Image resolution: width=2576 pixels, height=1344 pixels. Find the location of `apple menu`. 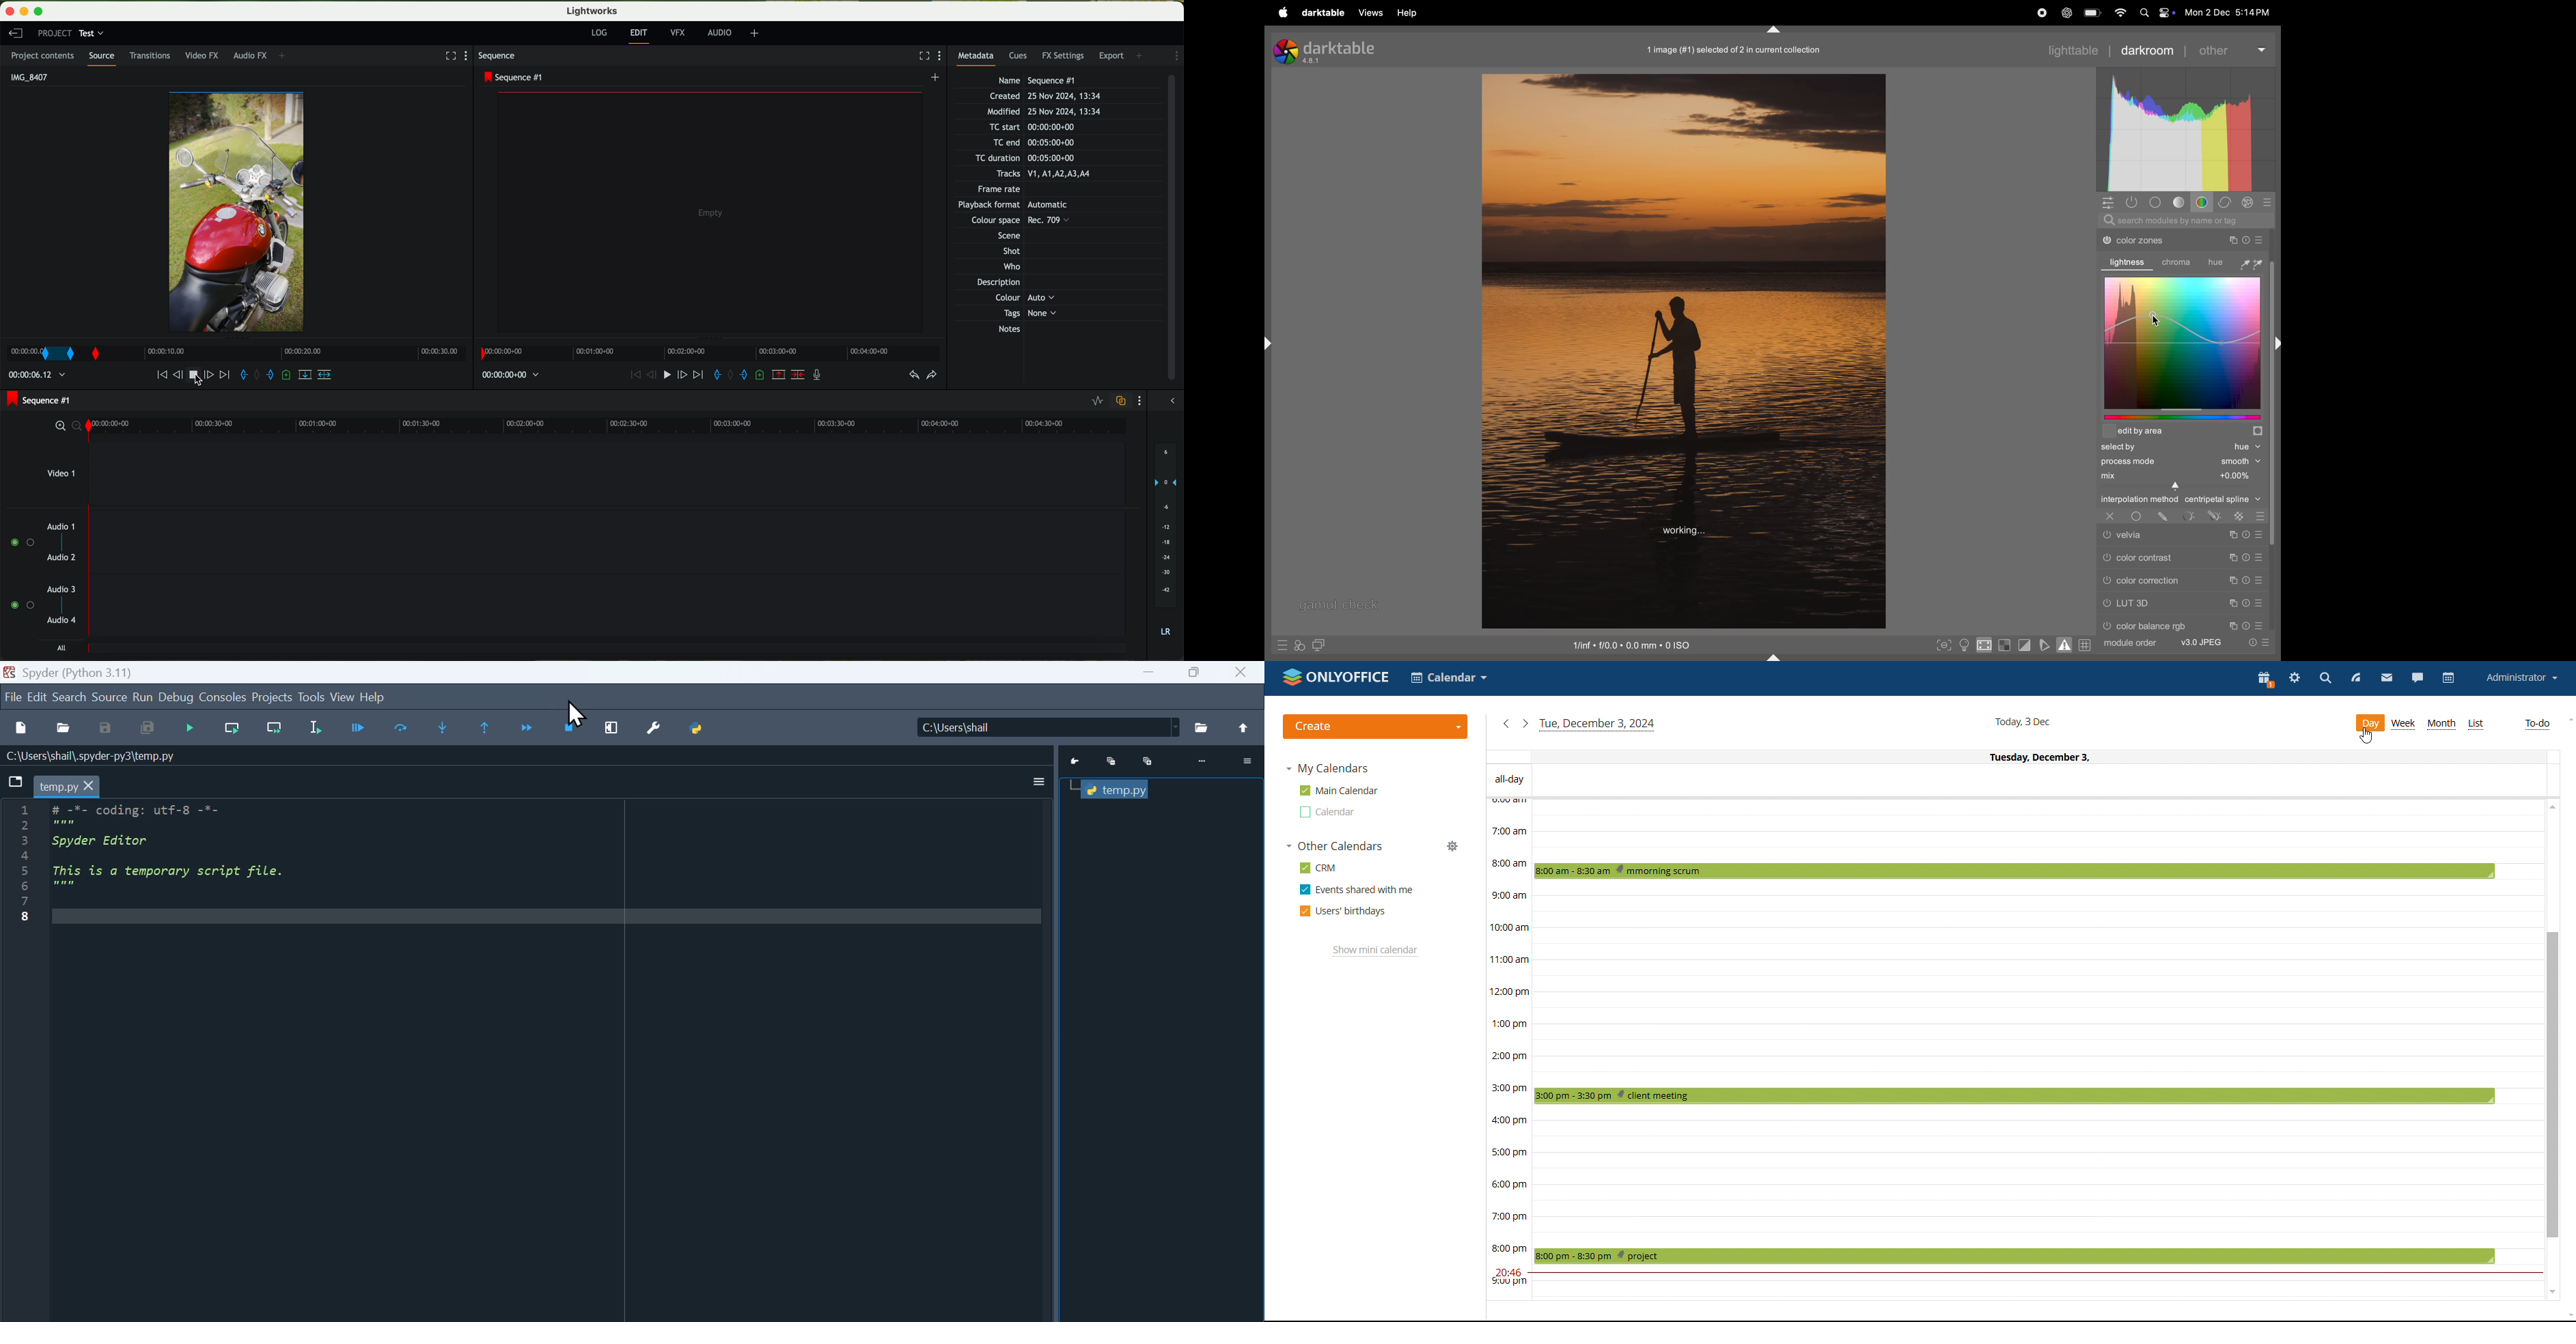

apple menu is located at coordinates (1283, 13).